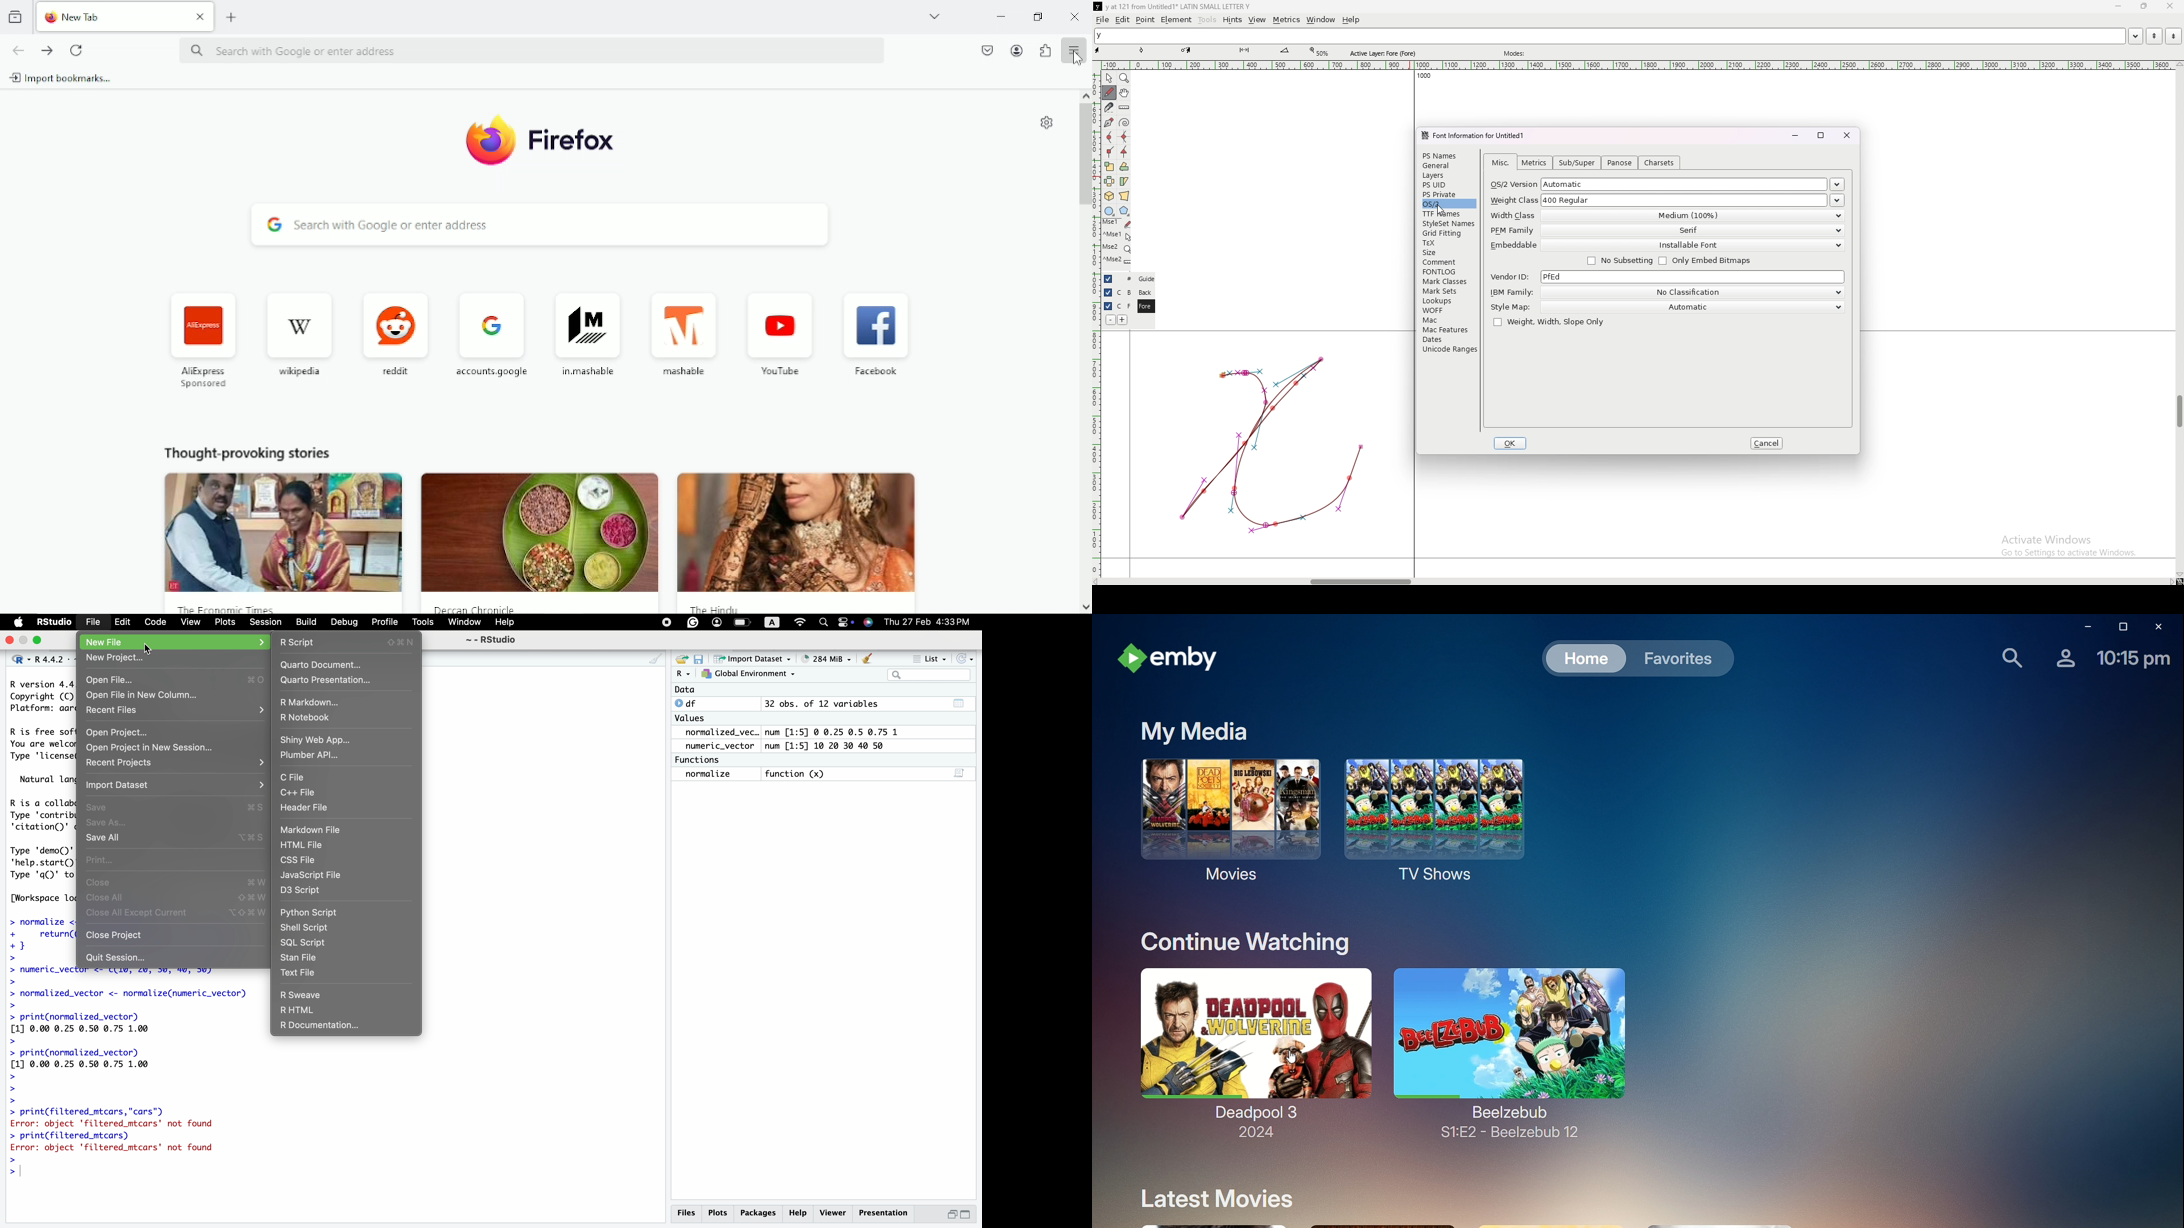 This screenshot has width=2184, height=1232. I want to click on Open File in New Column..., so click(144, 695).